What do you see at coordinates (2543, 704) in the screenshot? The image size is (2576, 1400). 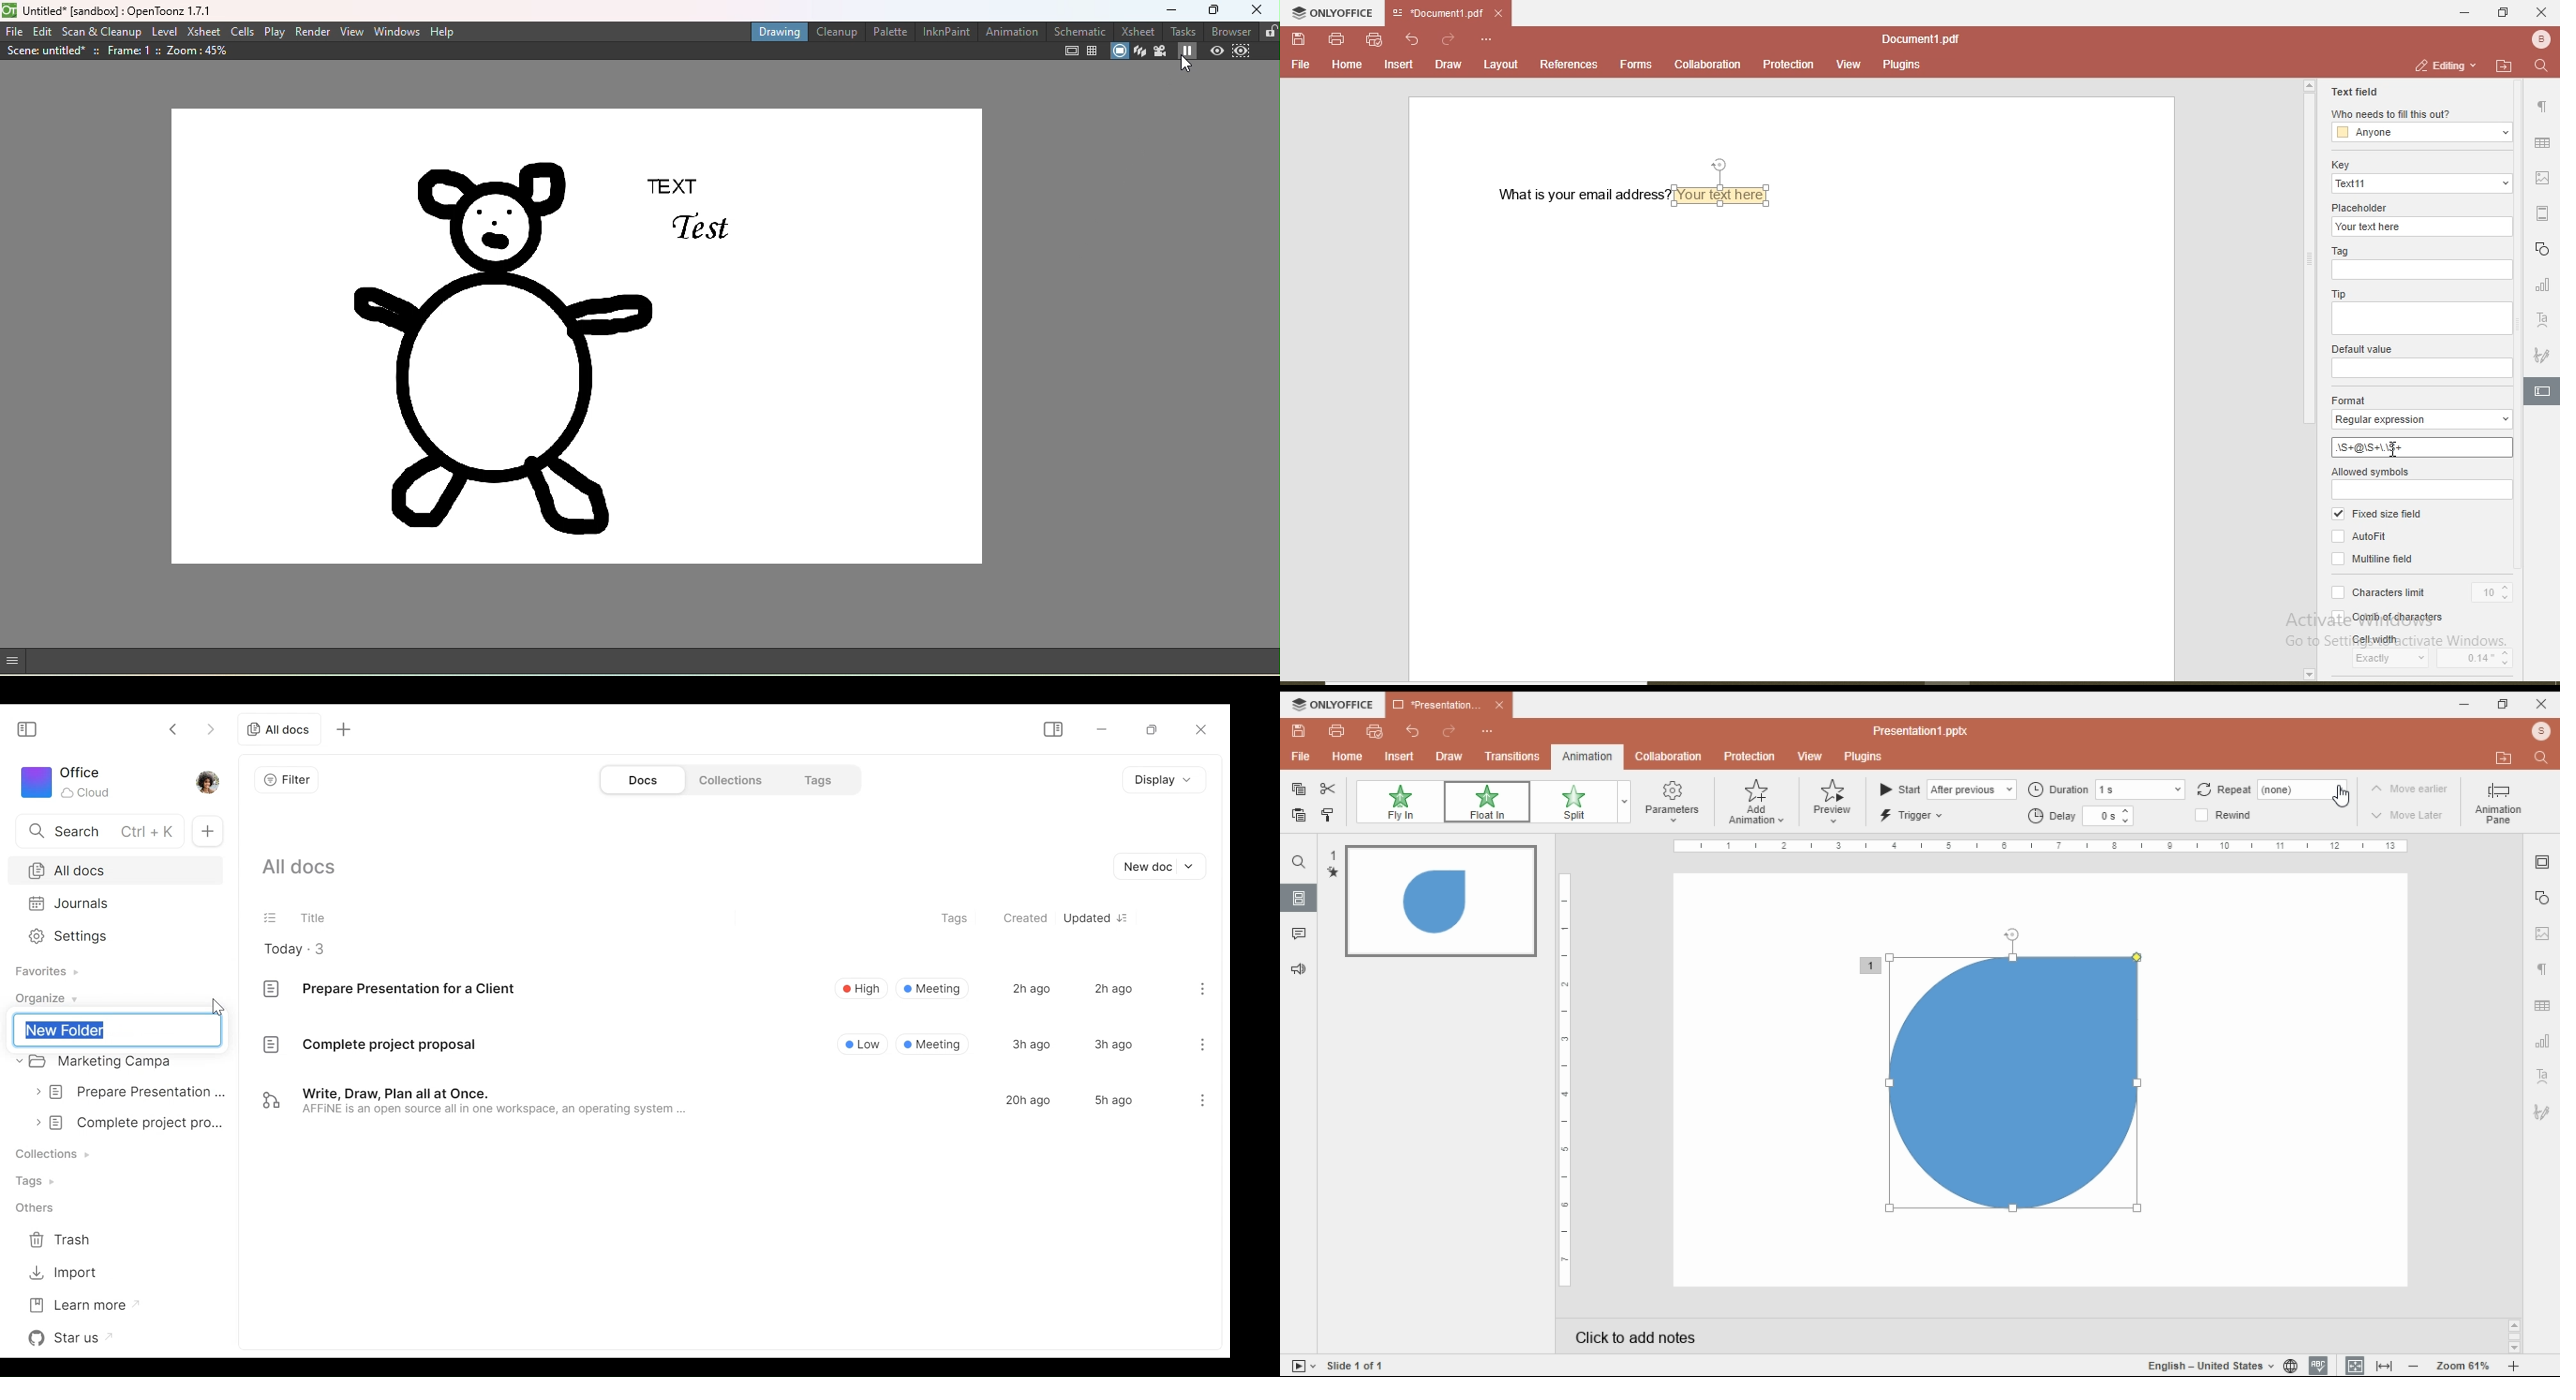 I see `close window` at bounding box center [2543, 704].